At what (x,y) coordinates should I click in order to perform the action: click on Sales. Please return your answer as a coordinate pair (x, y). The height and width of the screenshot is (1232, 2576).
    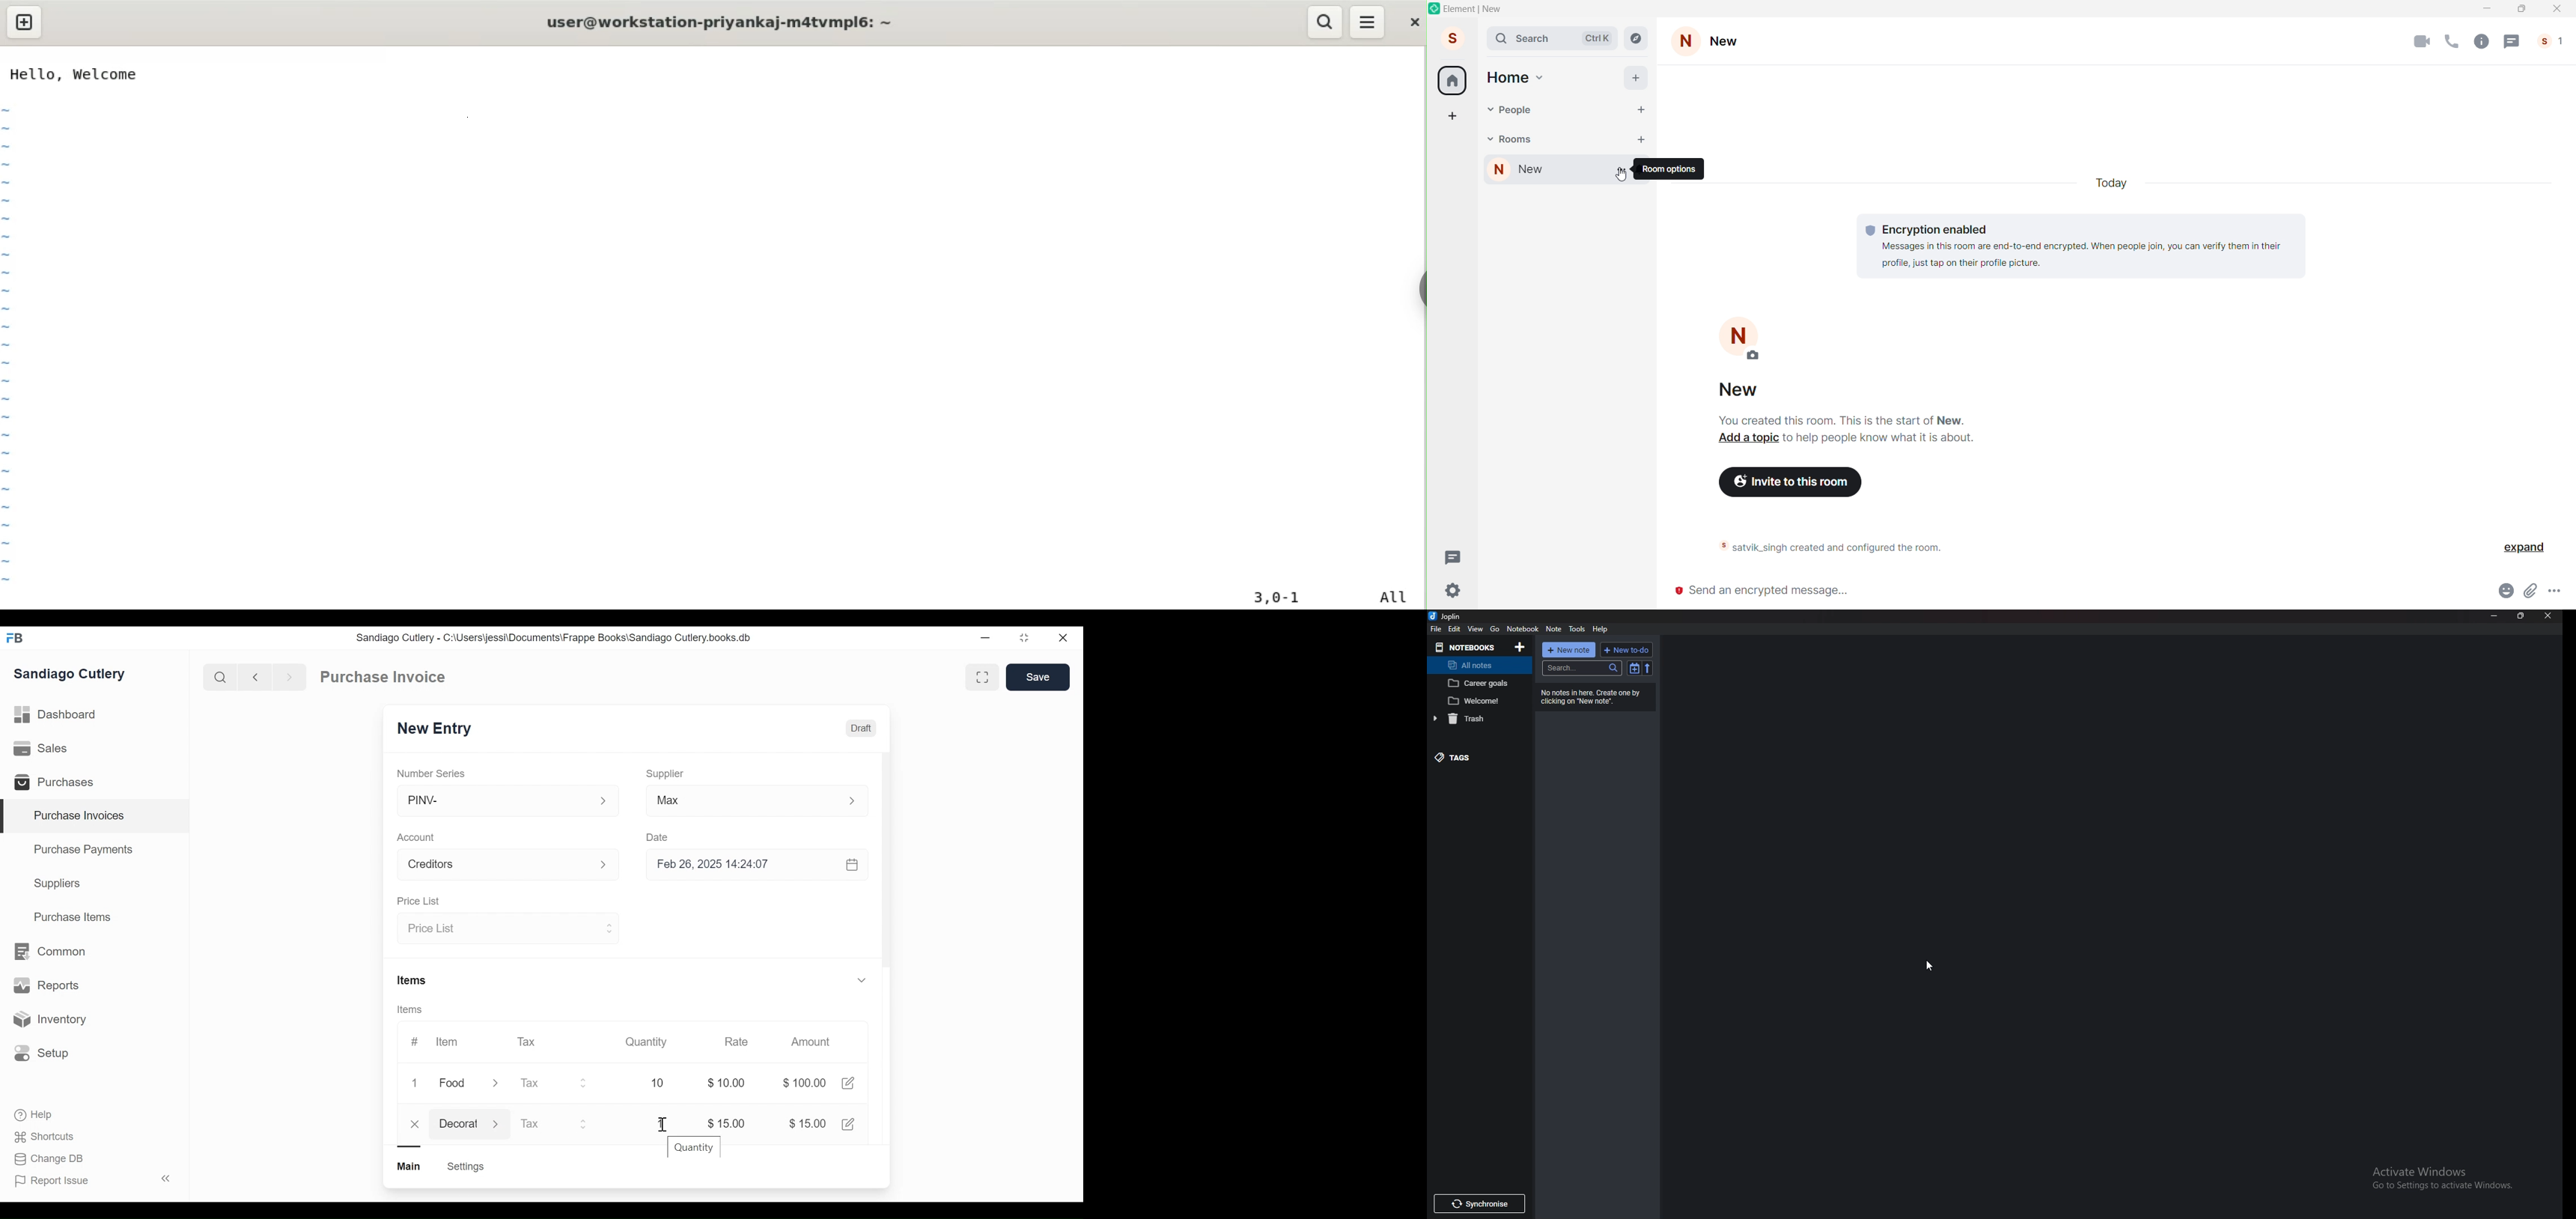
    Looking at the image, I should click on (43, 749).